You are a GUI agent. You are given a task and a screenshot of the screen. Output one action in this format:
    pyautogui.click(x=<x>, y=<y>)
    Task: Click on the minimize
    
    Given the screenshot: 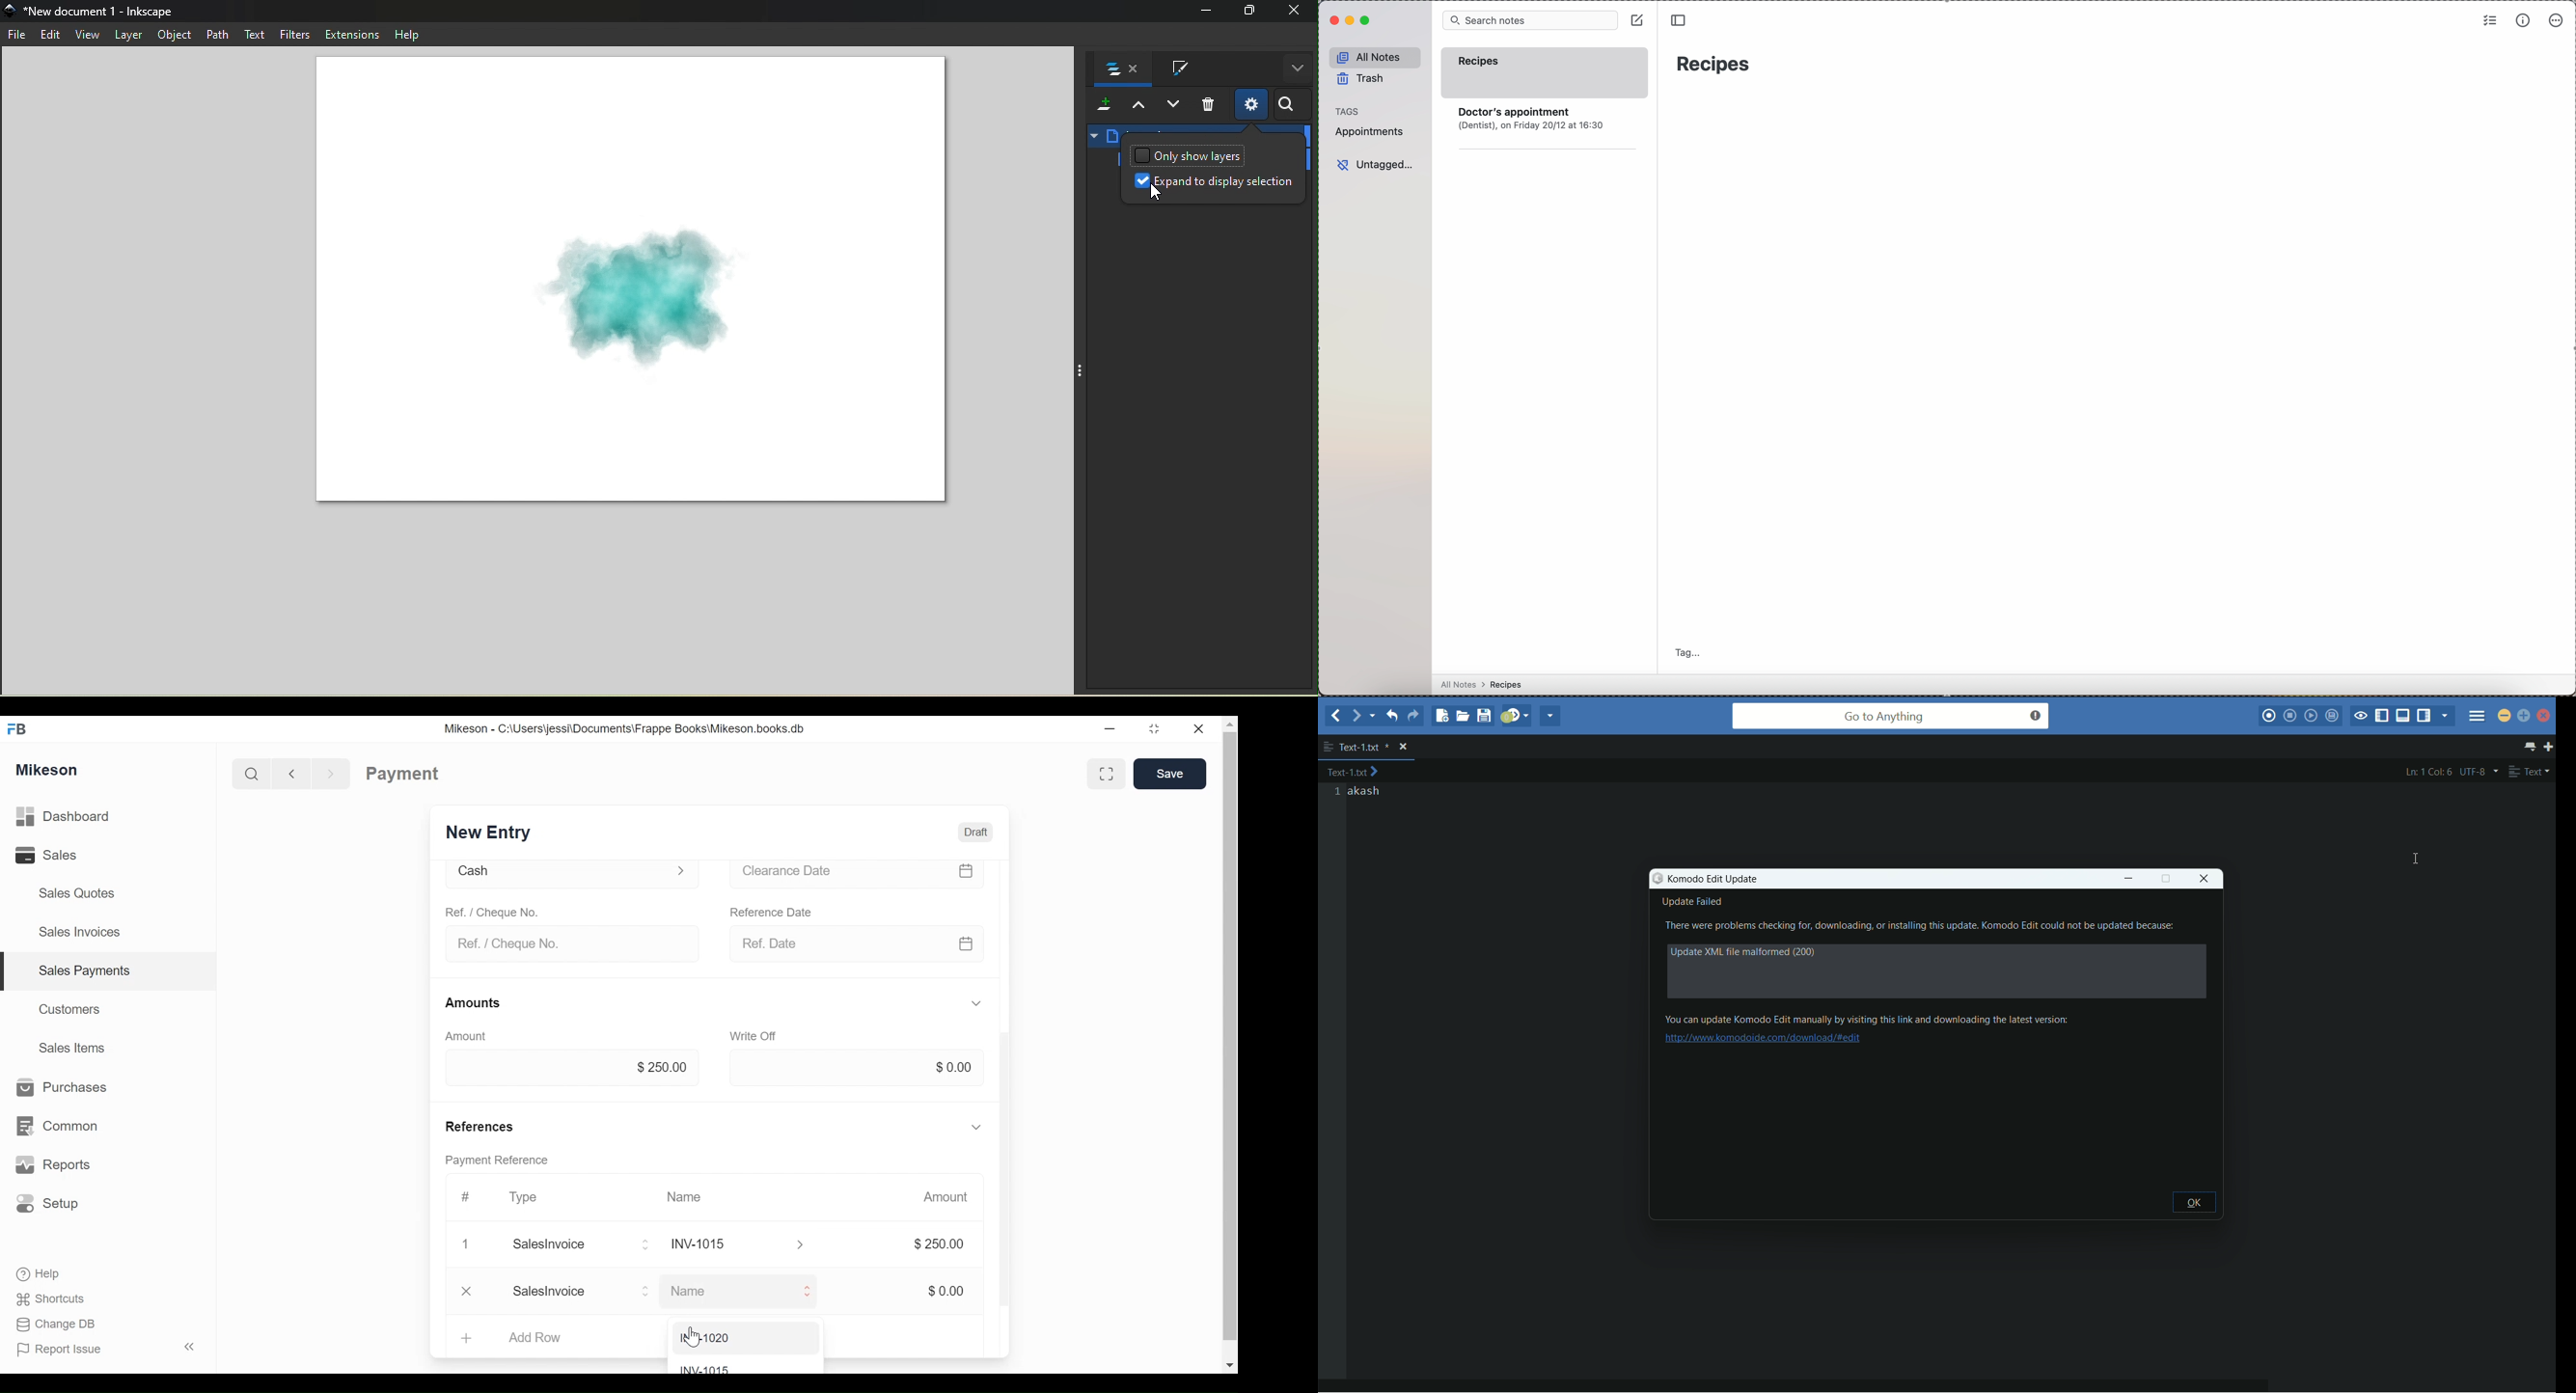 What is the action you would take?
    pyautogui.click(x=2505, y=716)
    